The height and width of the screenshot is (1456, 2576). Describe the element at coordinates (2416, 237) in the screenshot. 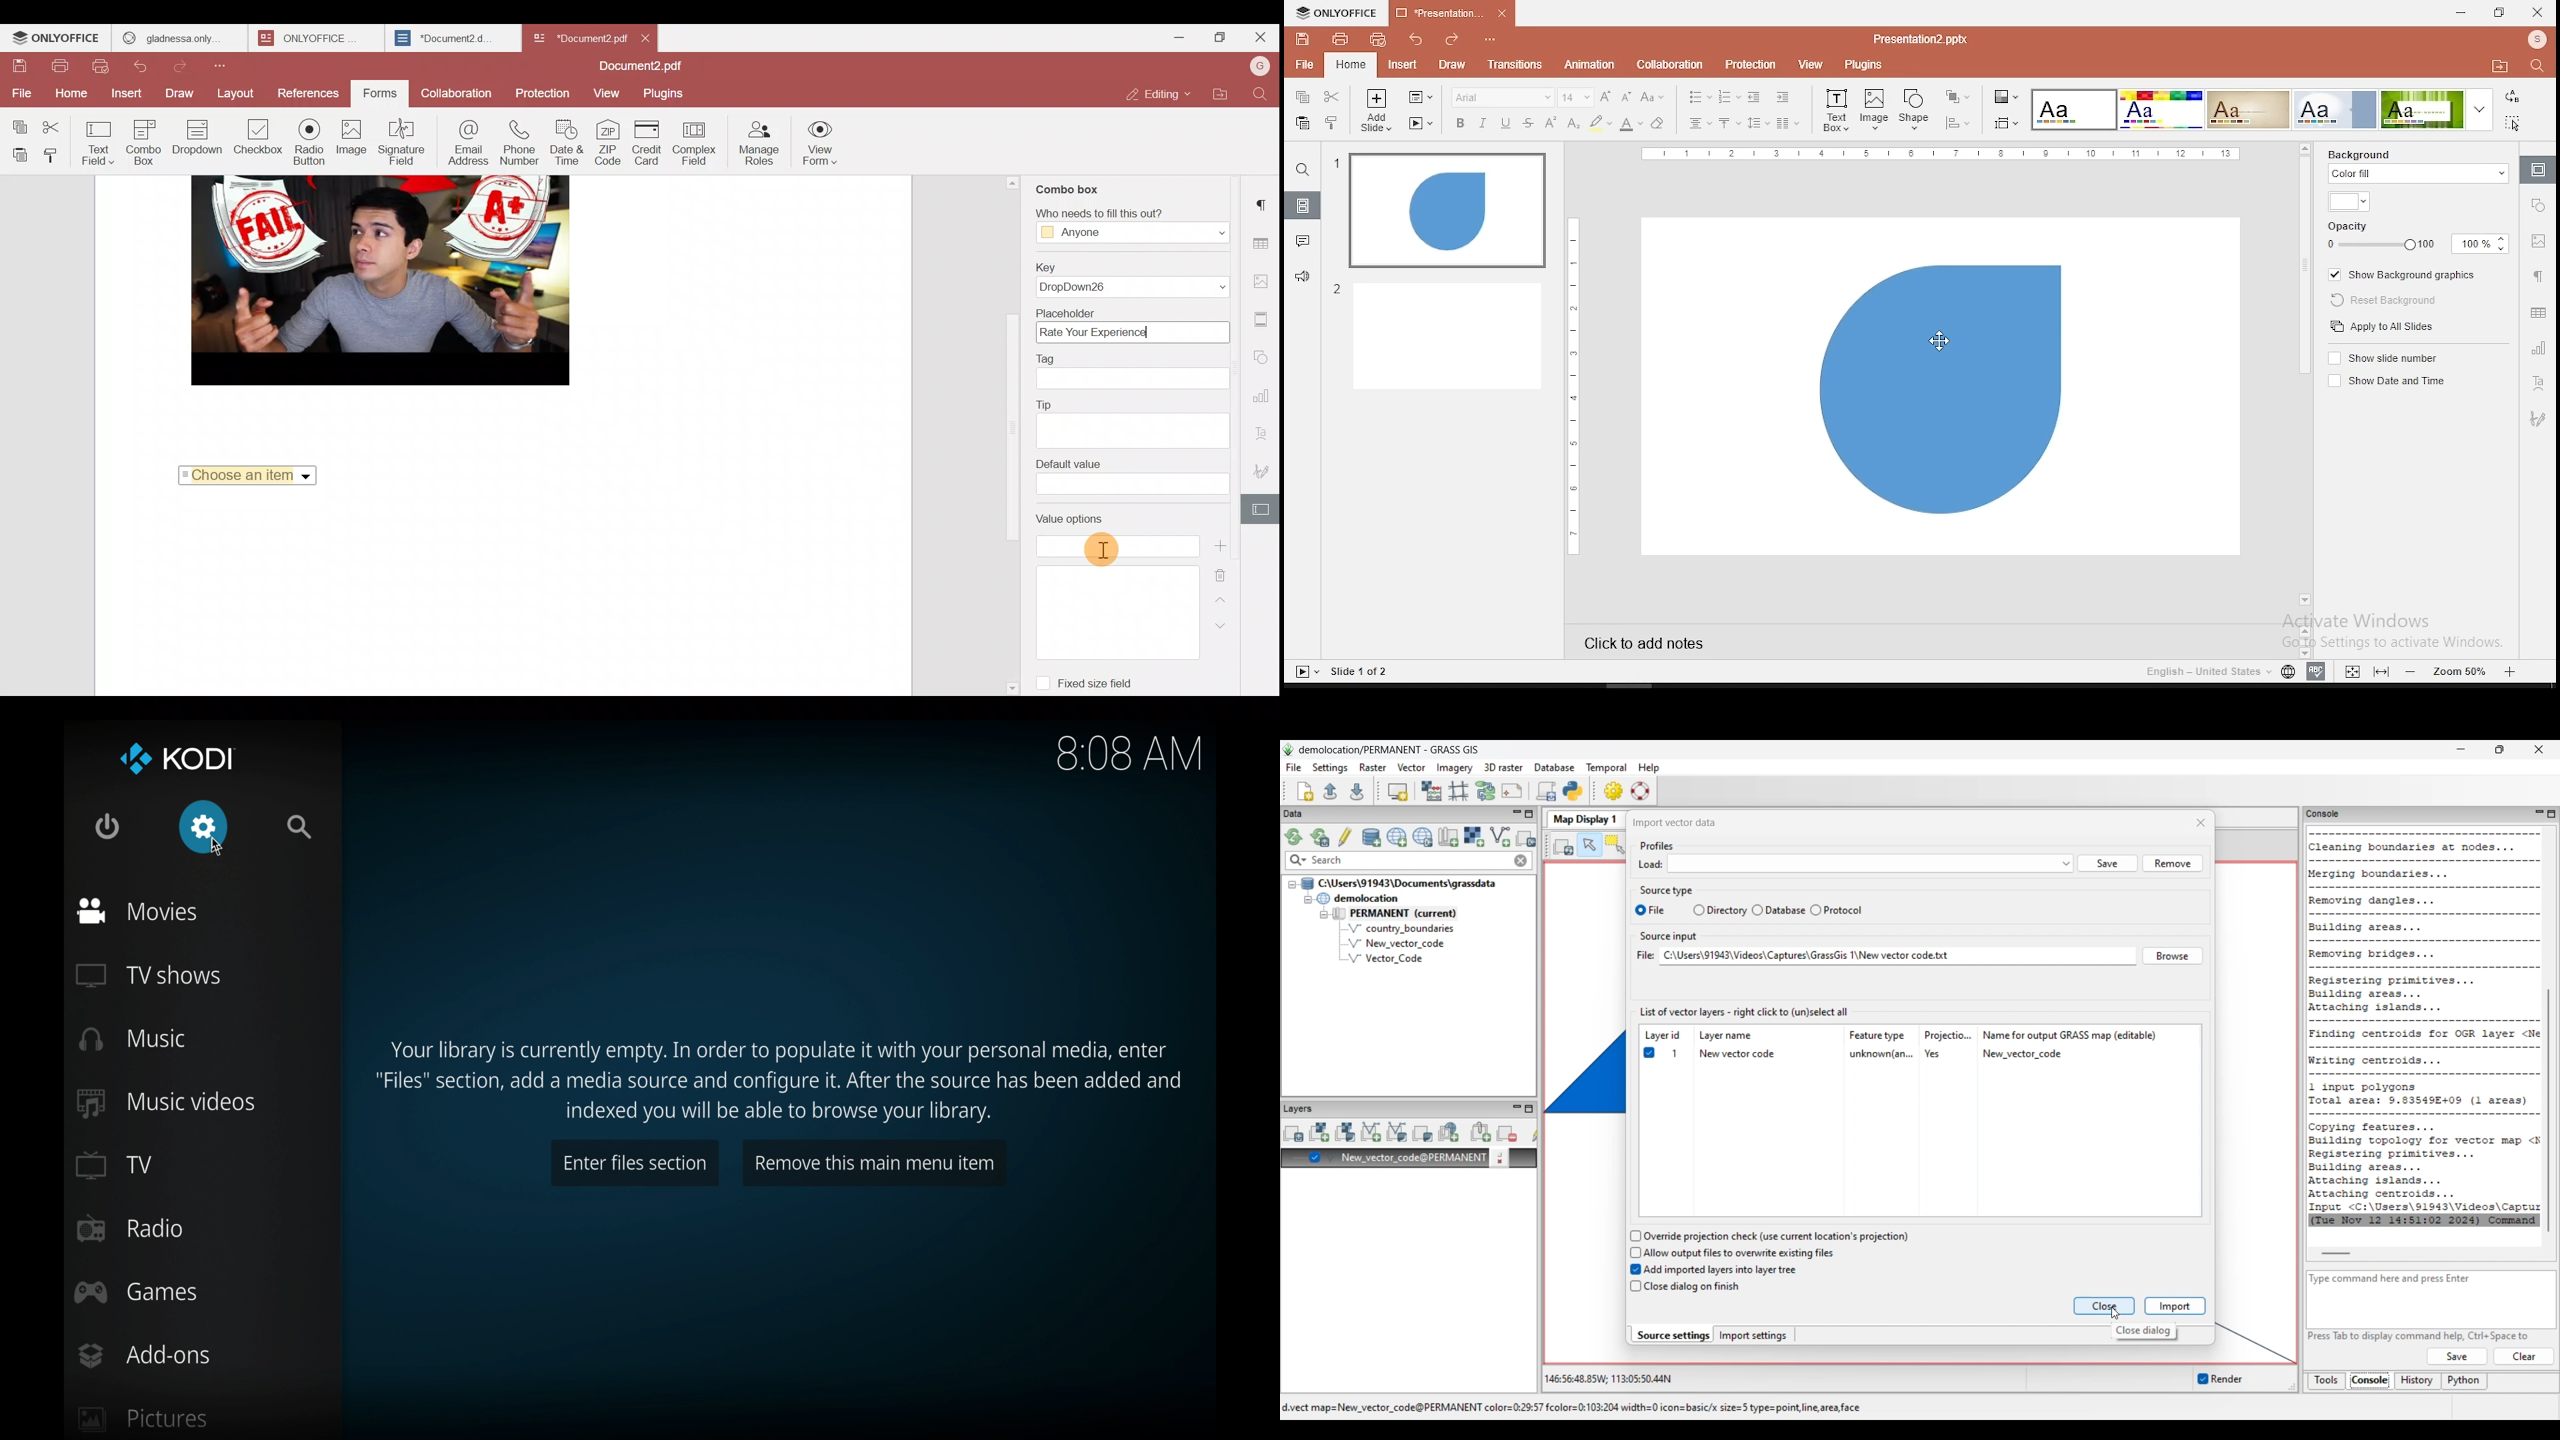

I see `opacity` at that location.